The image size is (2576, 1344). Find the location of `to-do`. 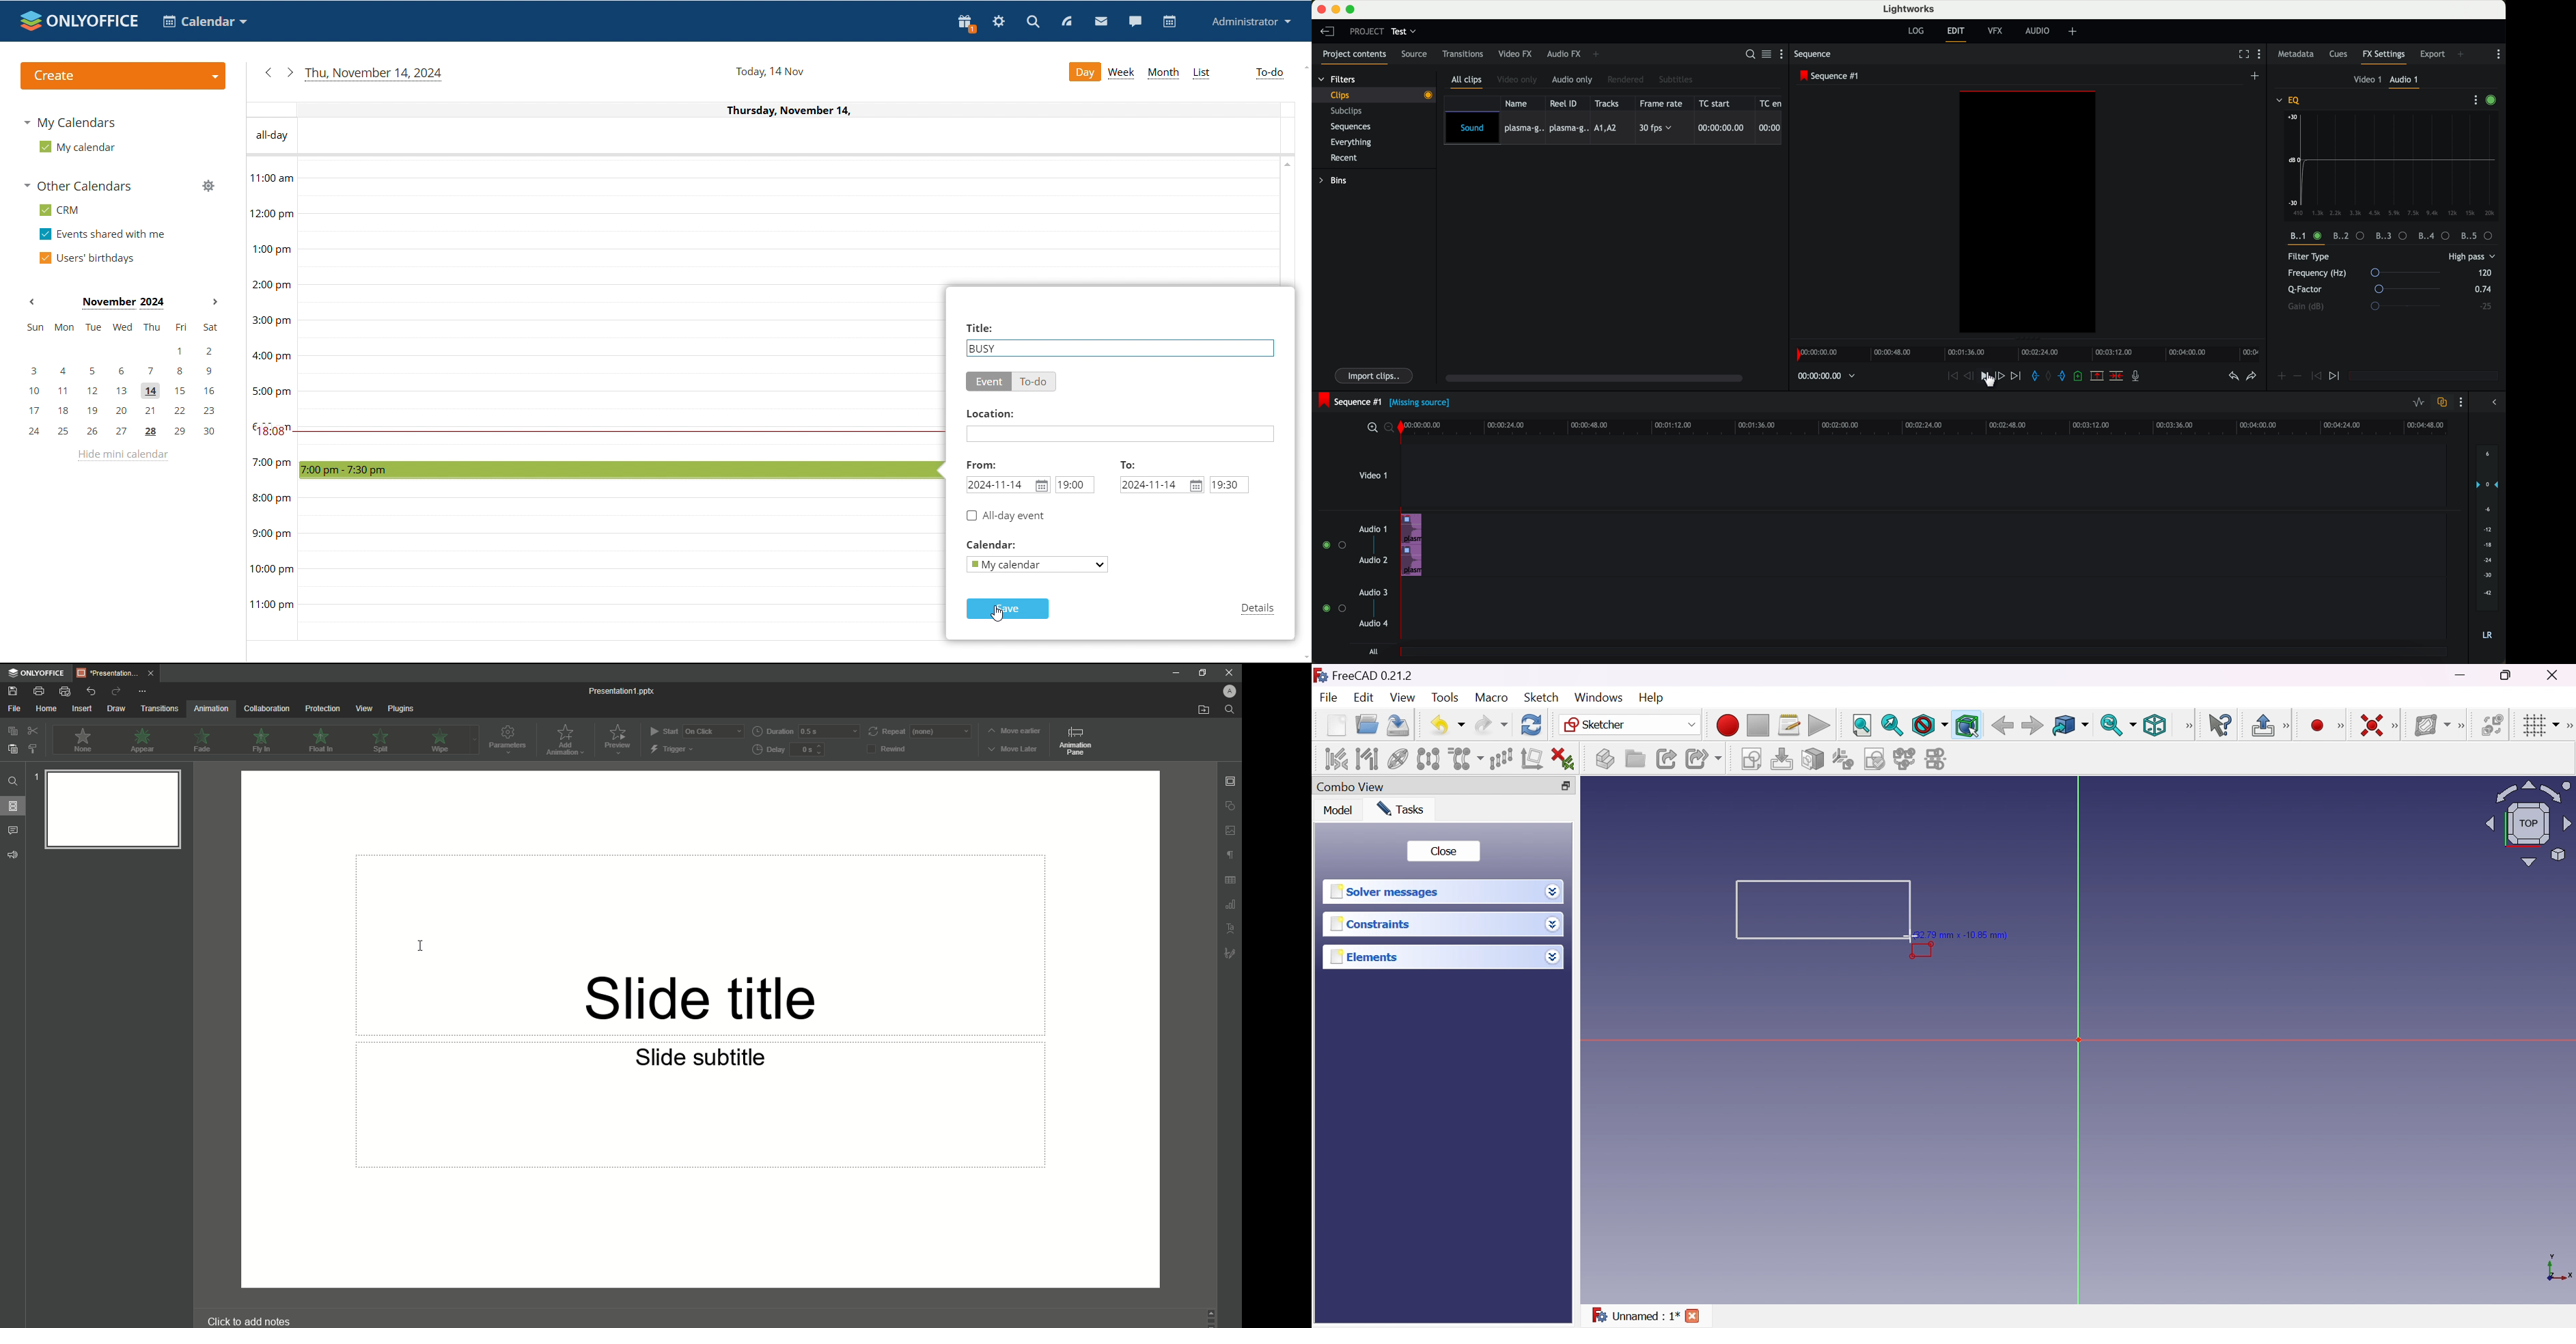

to-do is located at coordinates (1270, 74).